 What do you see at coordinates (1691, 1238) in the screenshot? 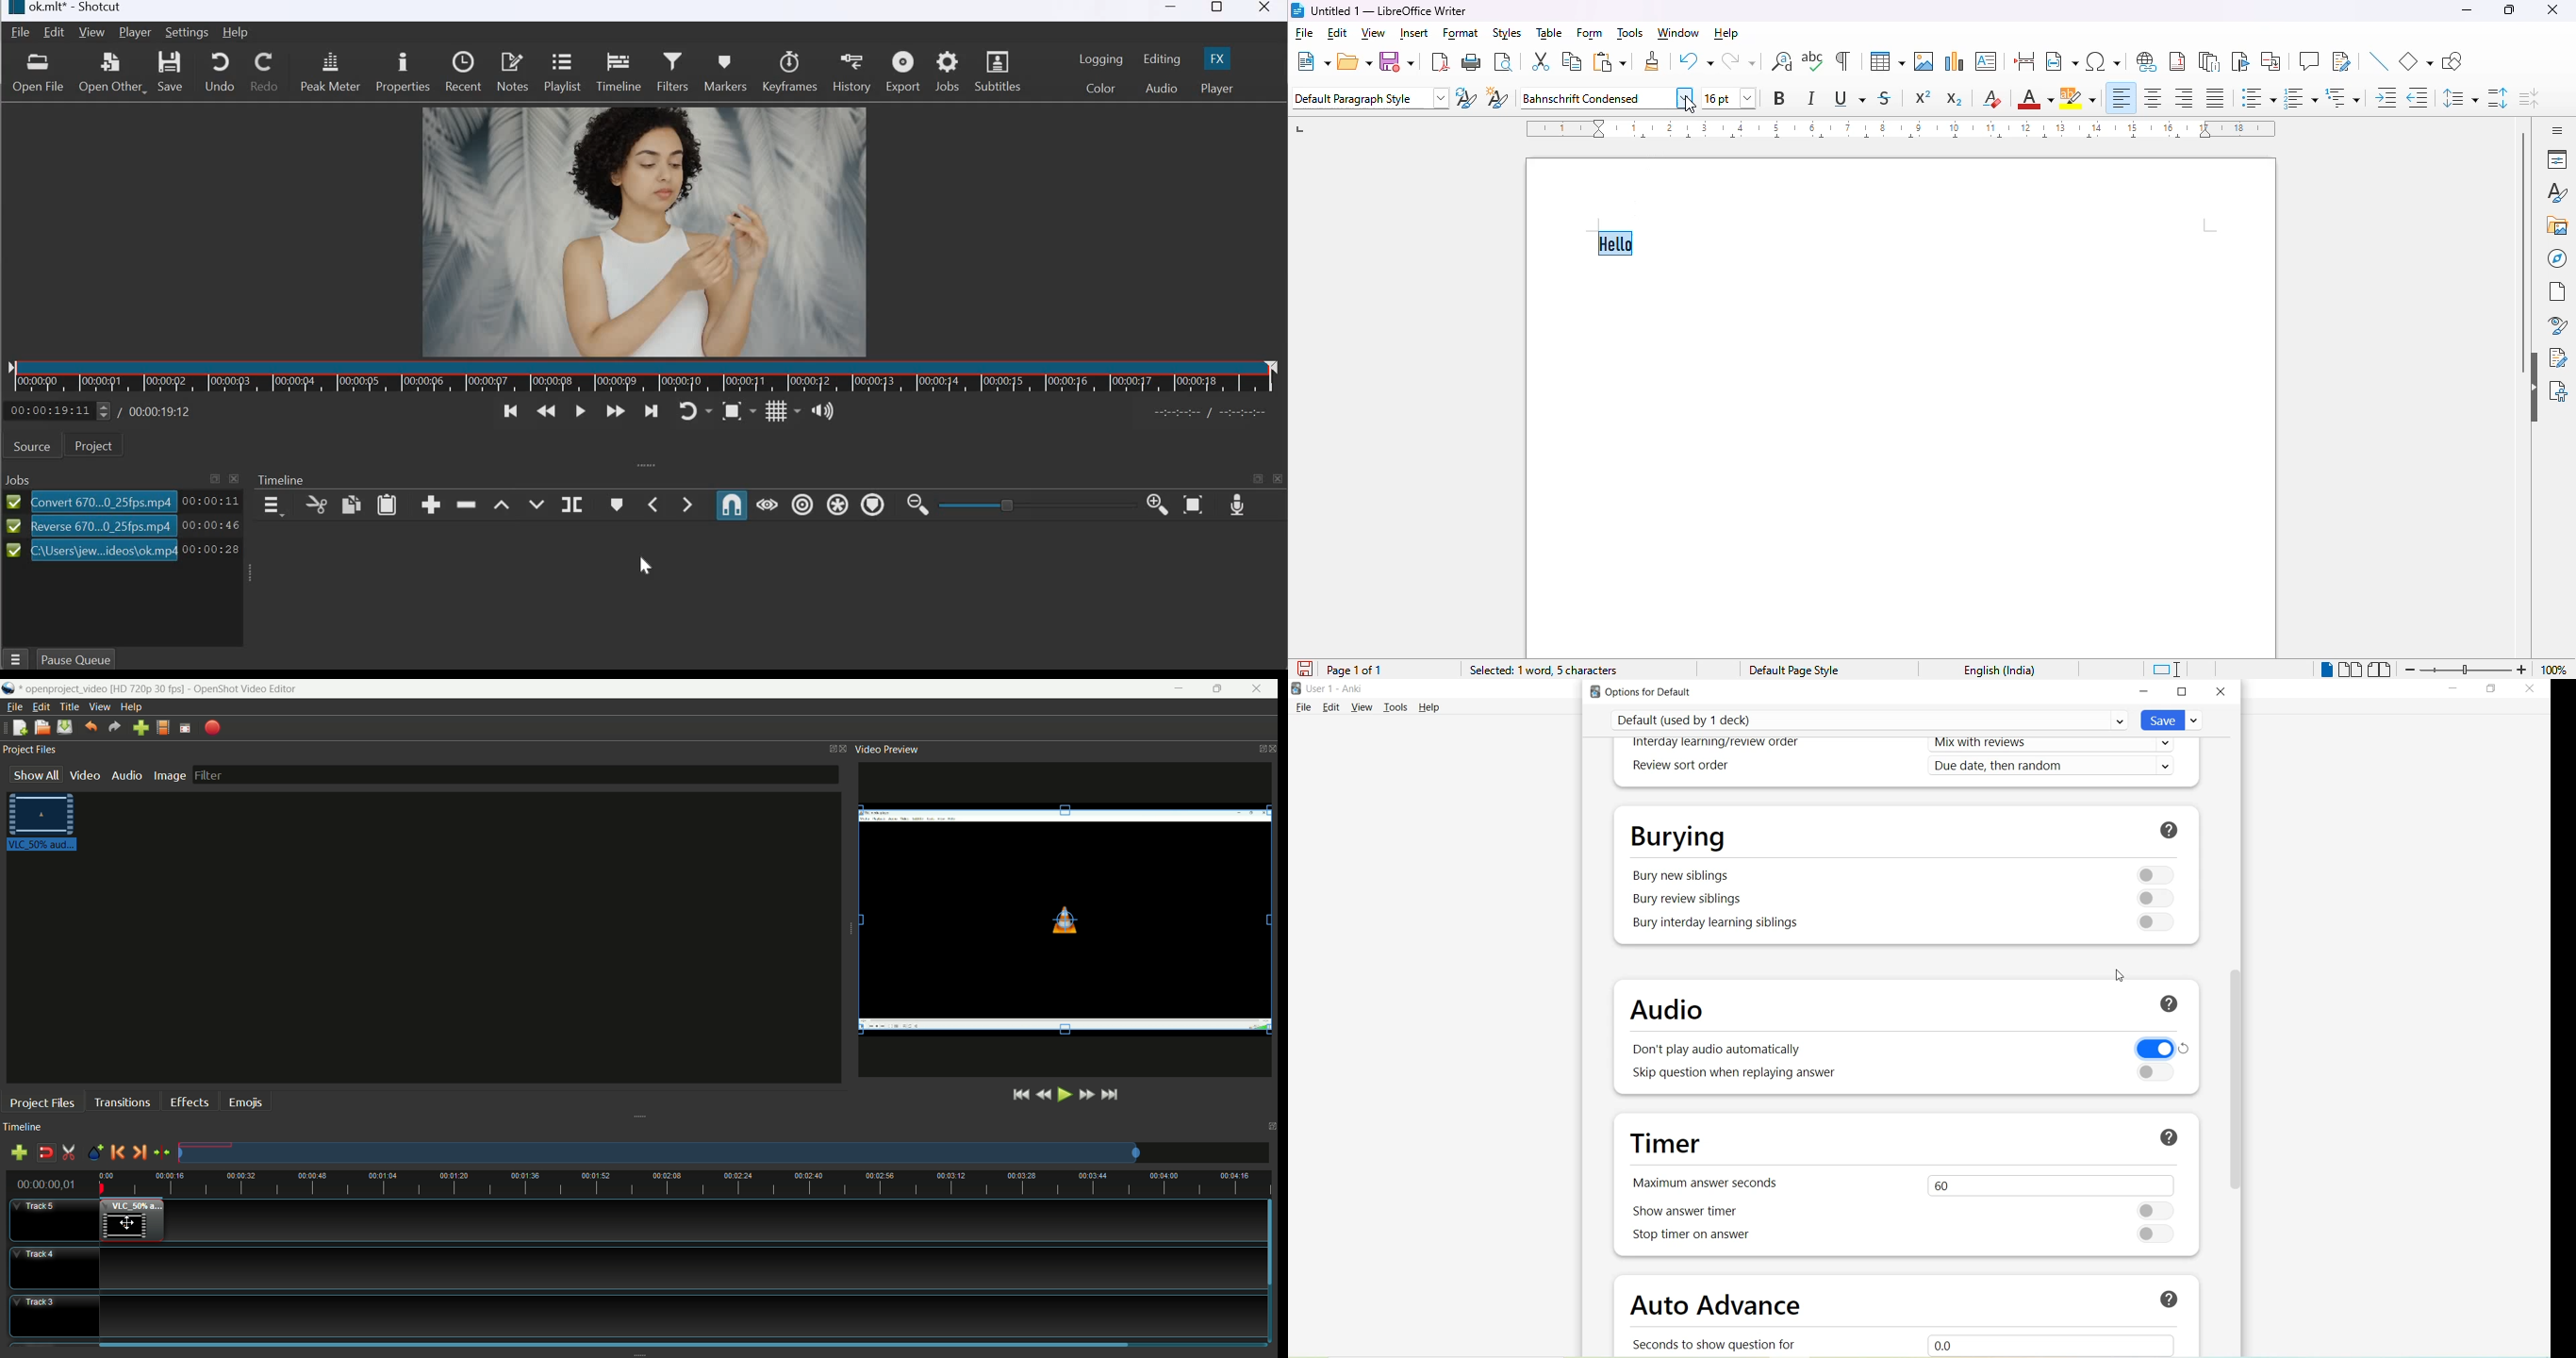
I see `Stop timer on answer` at bounding box center [1691, 1238].